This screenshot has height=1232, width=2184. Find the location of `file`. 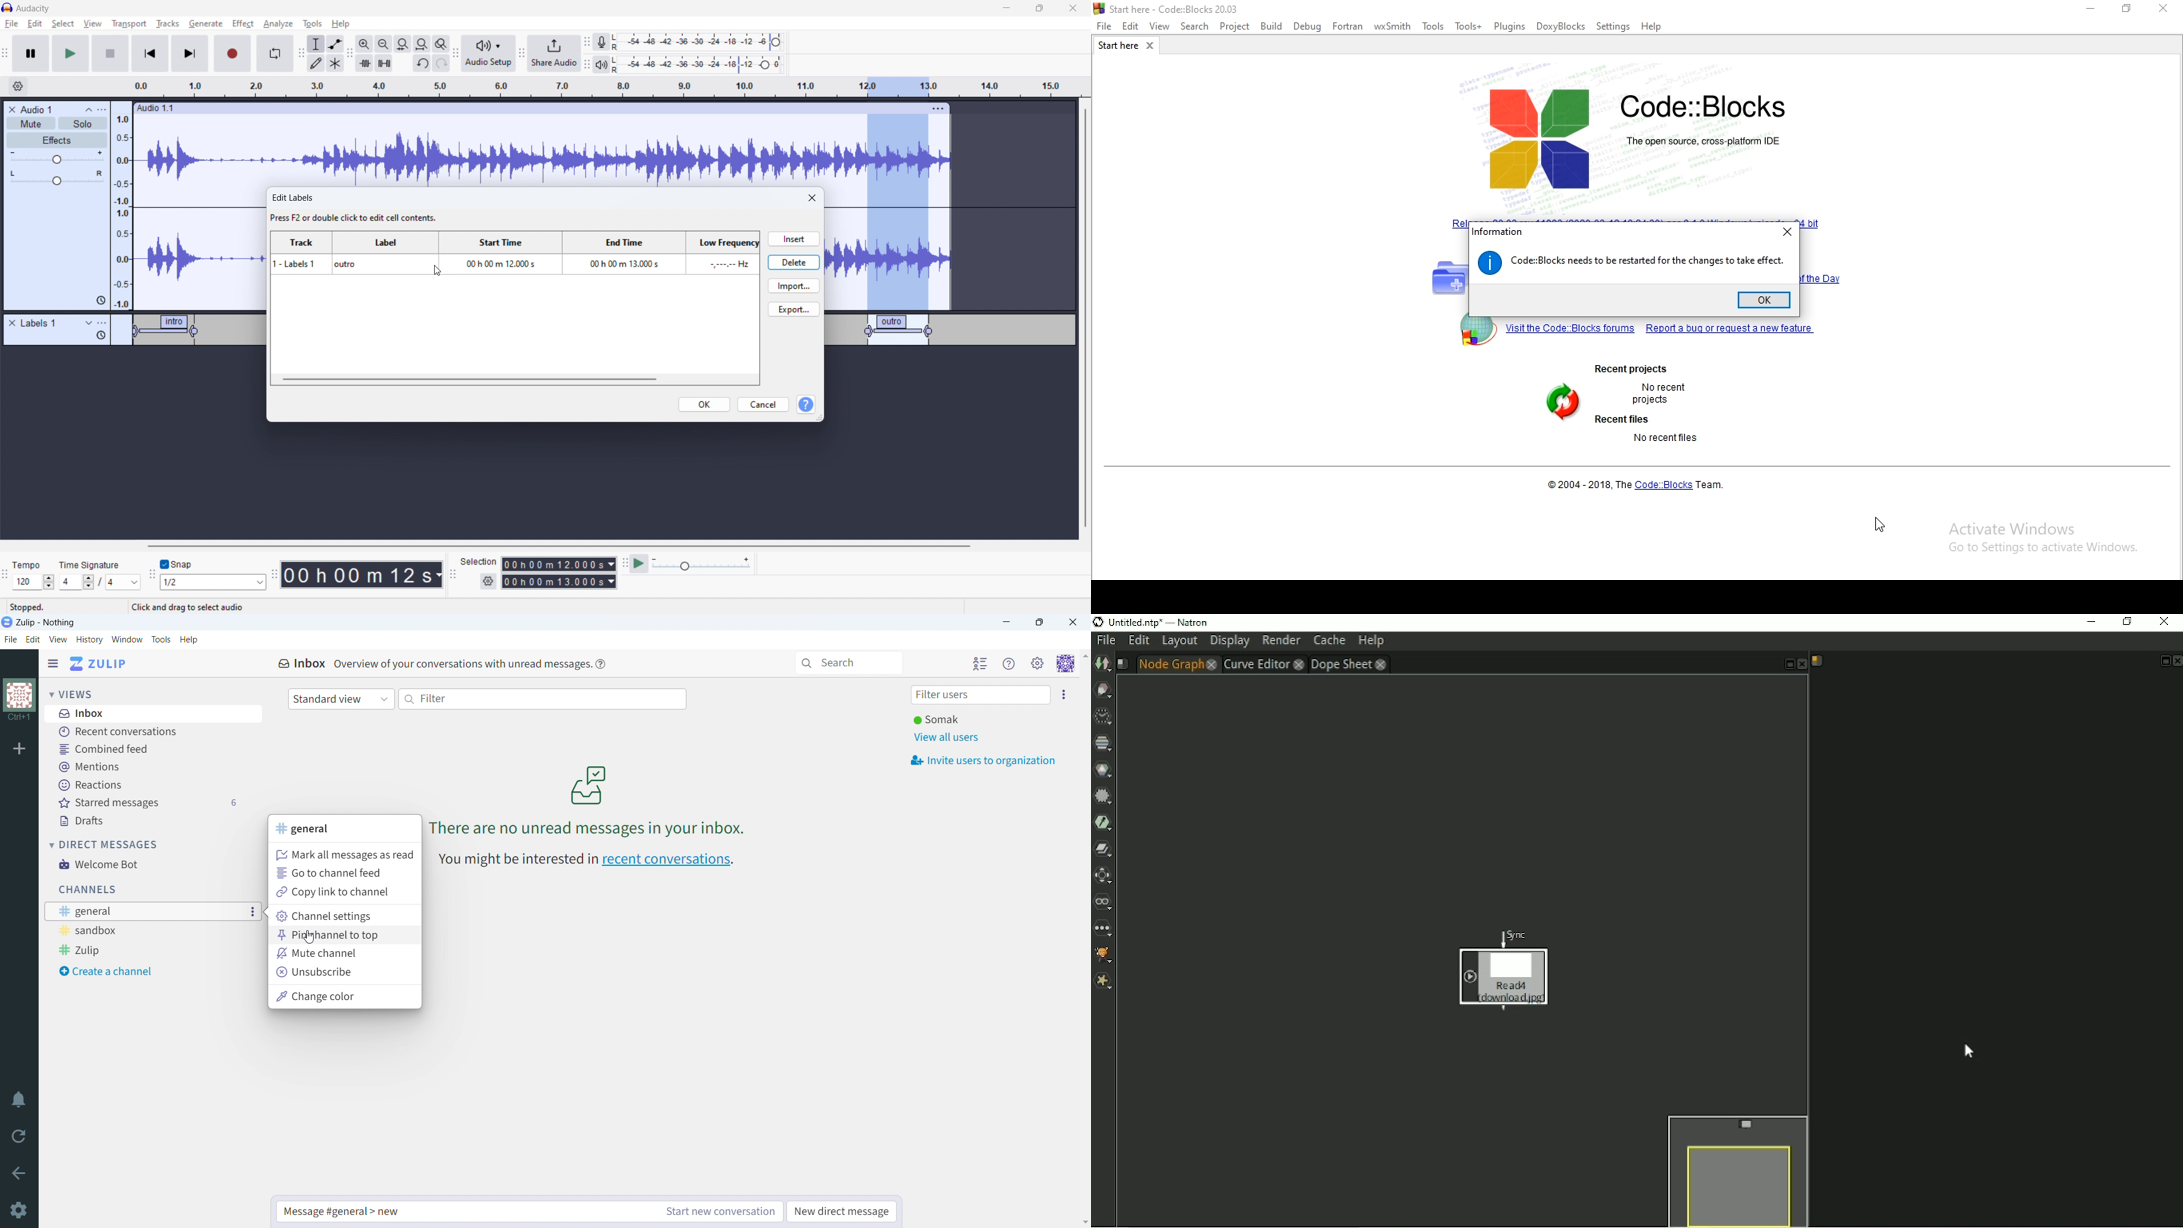

file is located at coordinates (11, 639).